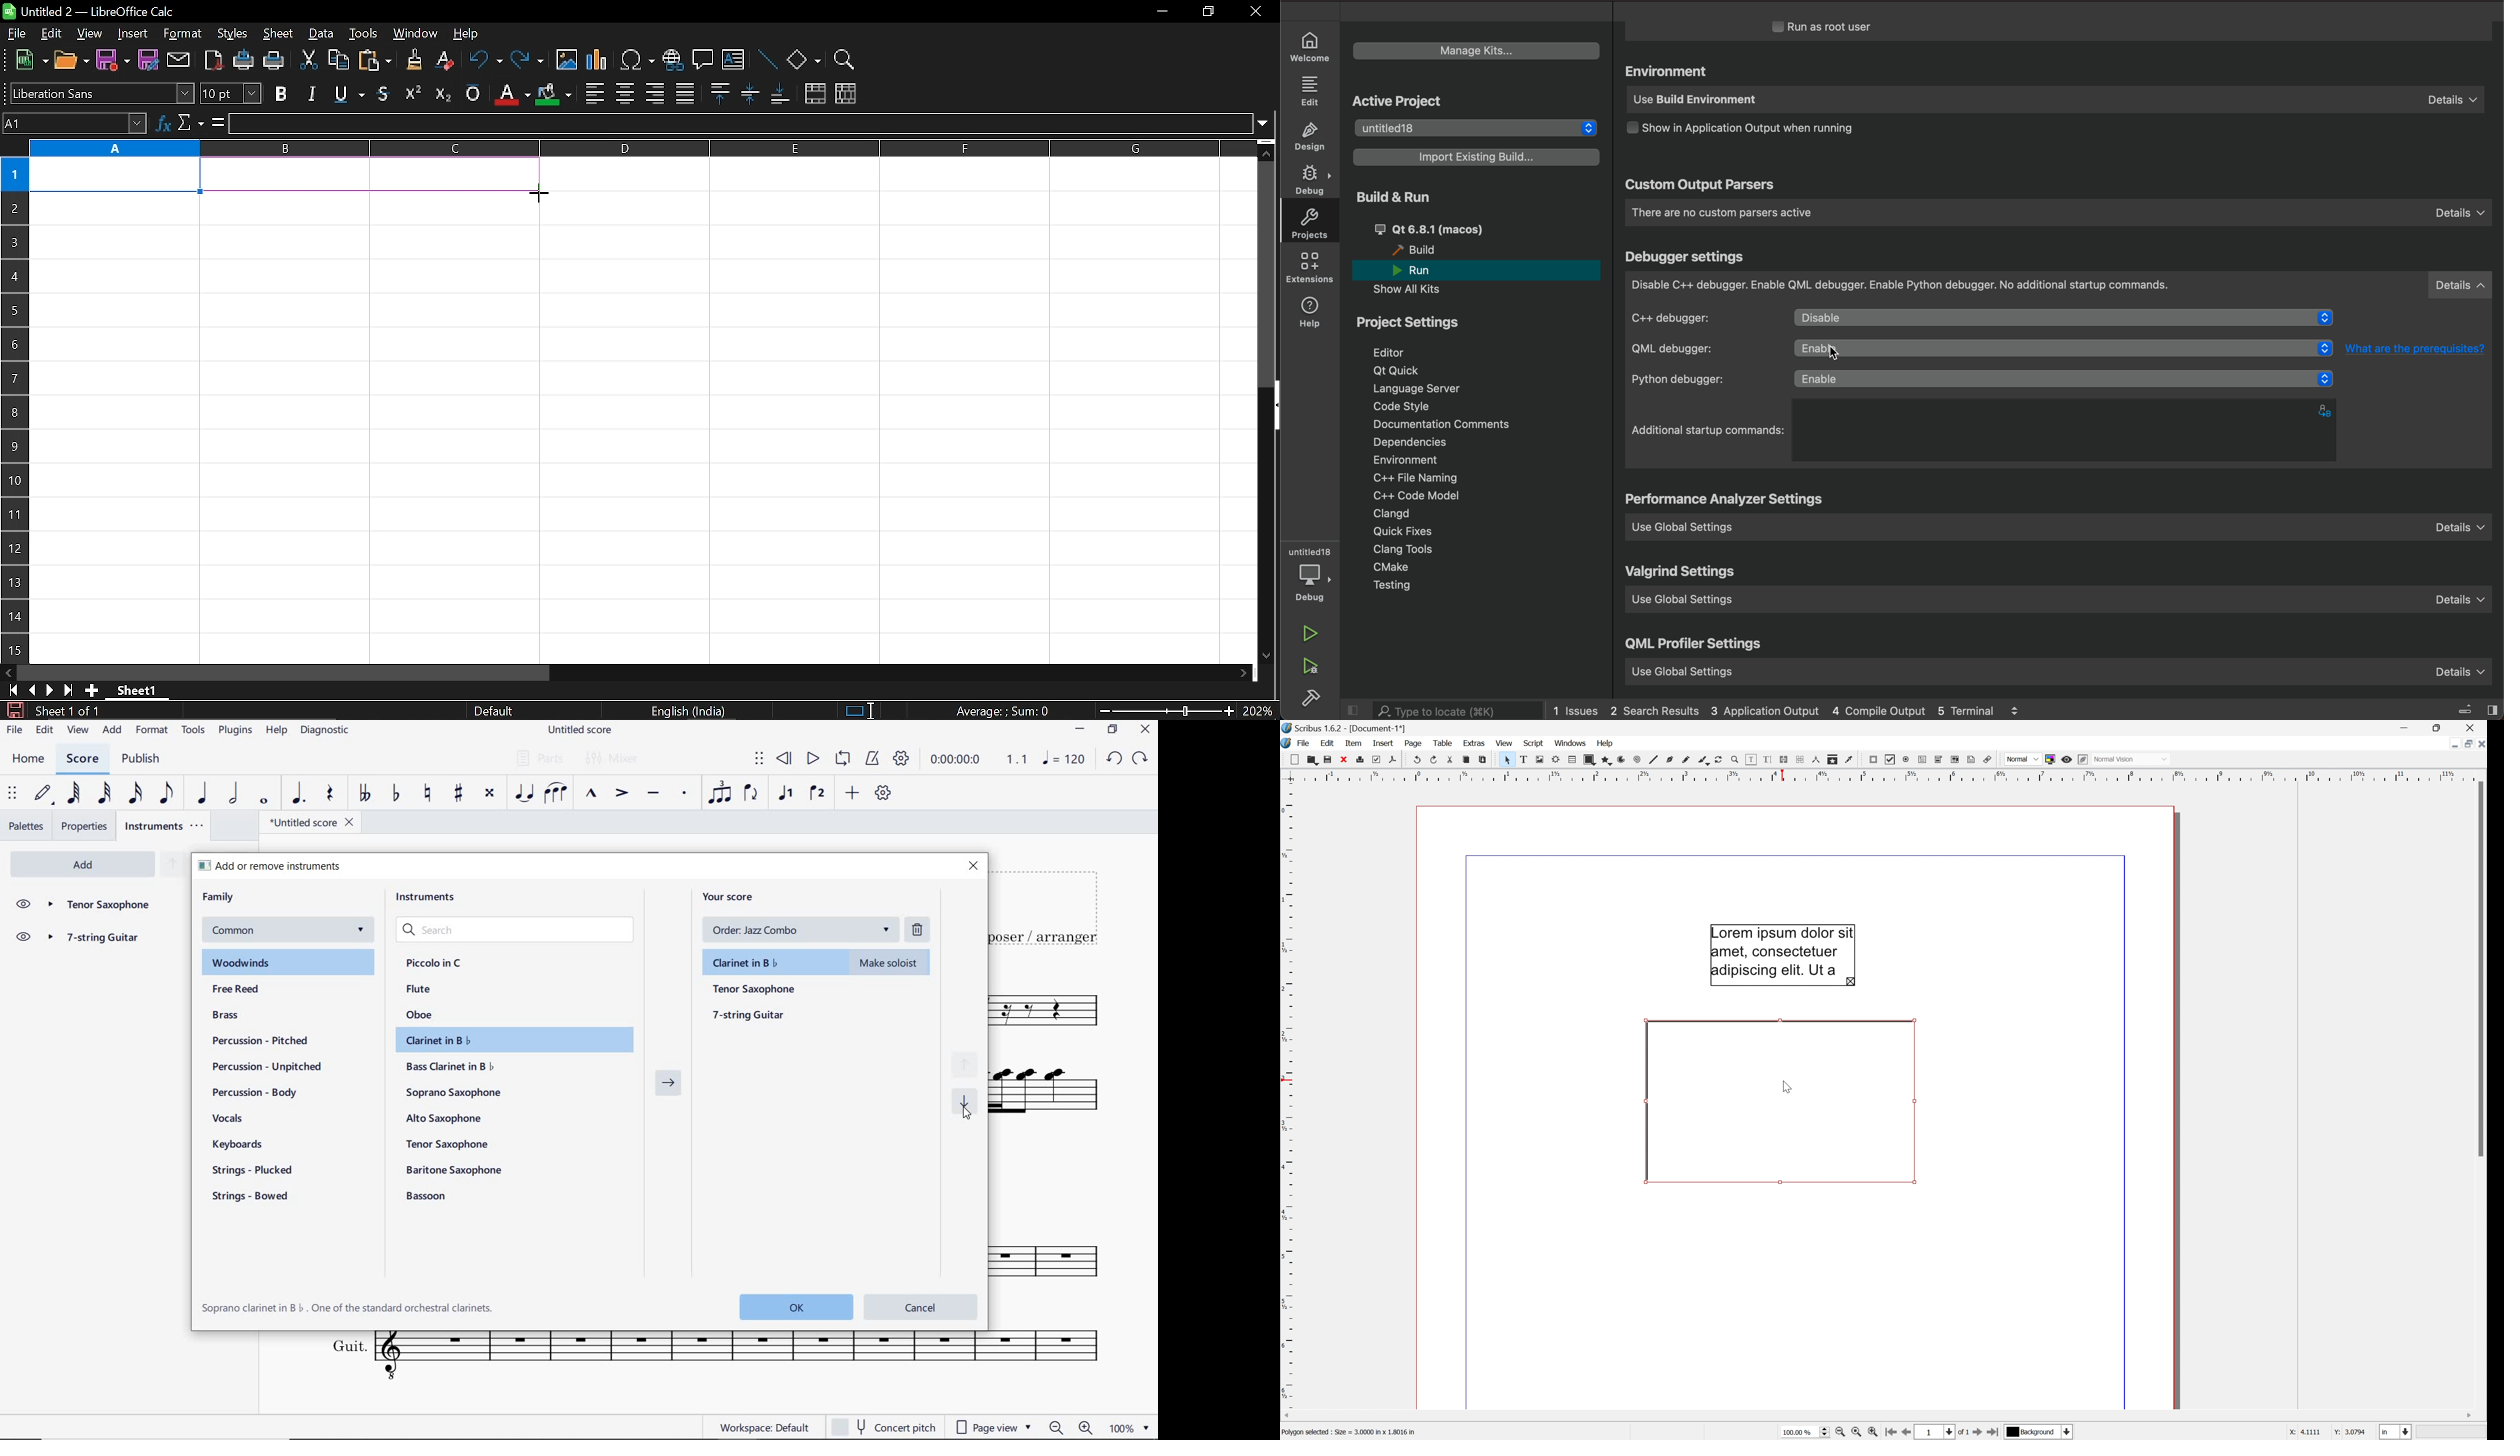 The image size is (2520, 1456). What do you see at coordinates (1310, 632) in the screenshot?
I see `run` at bounding box center [1310, 632].